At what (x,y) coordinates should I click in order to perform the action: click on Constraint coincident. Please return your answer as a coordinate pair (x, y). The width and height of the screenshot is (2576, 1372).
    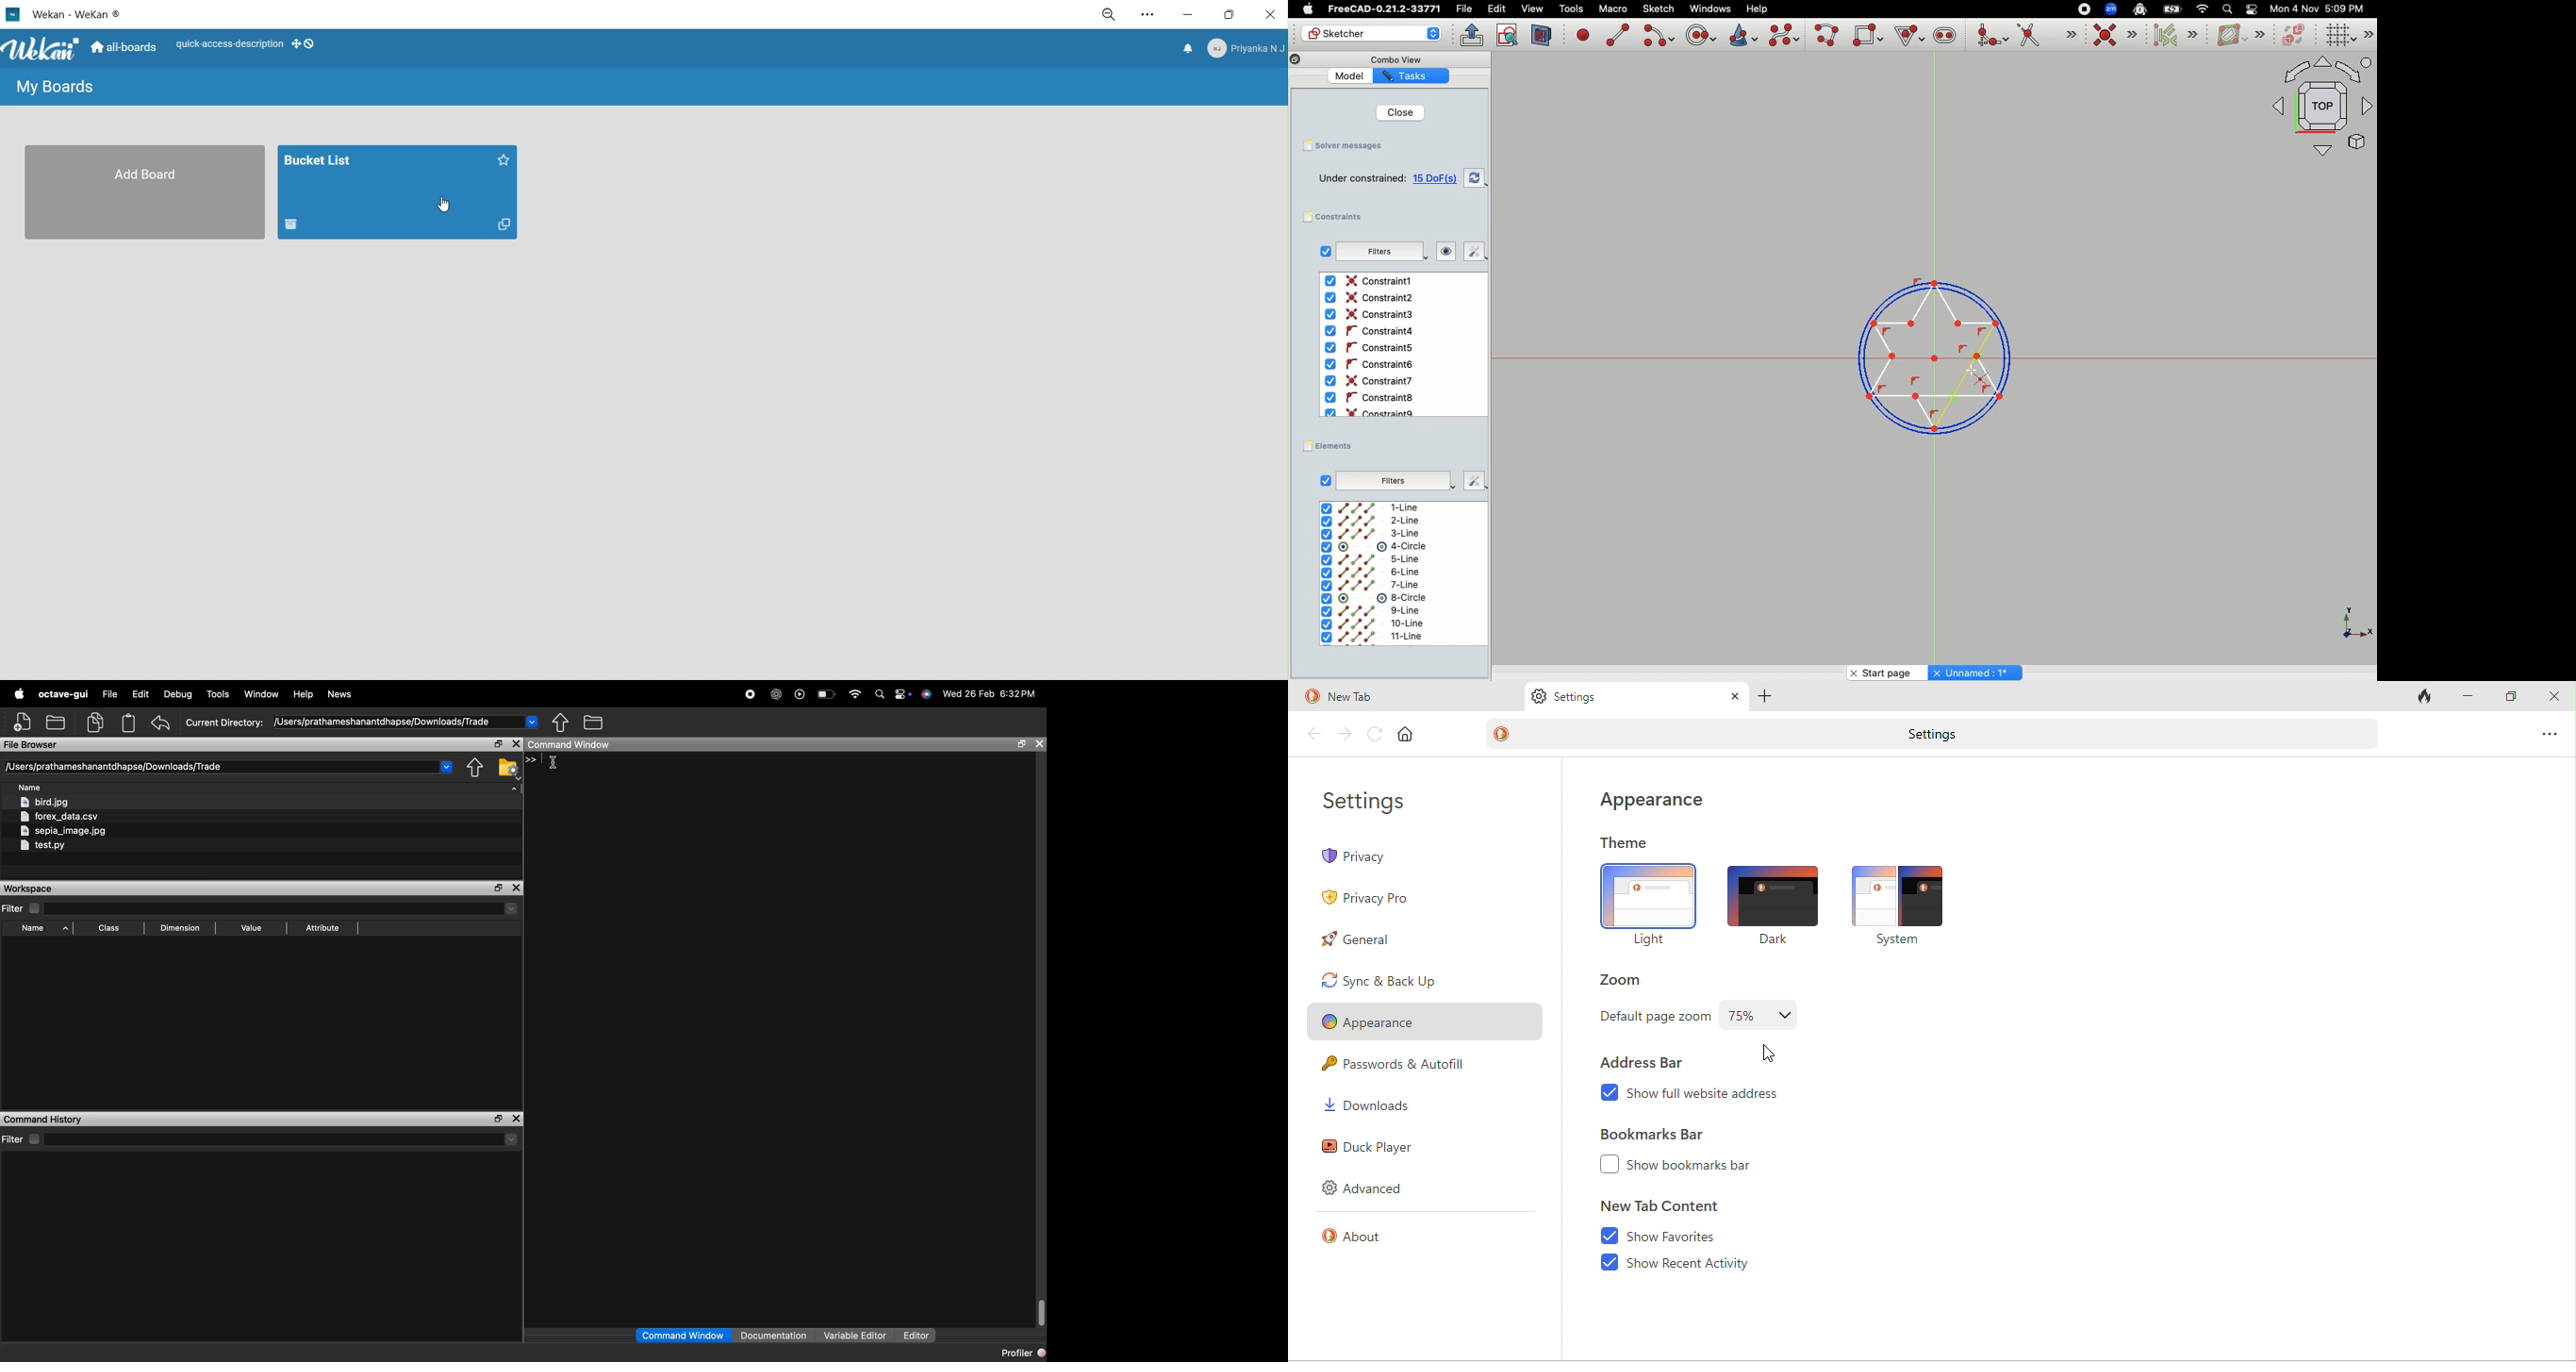
    Looking at the image, I should click on (2116, 36).